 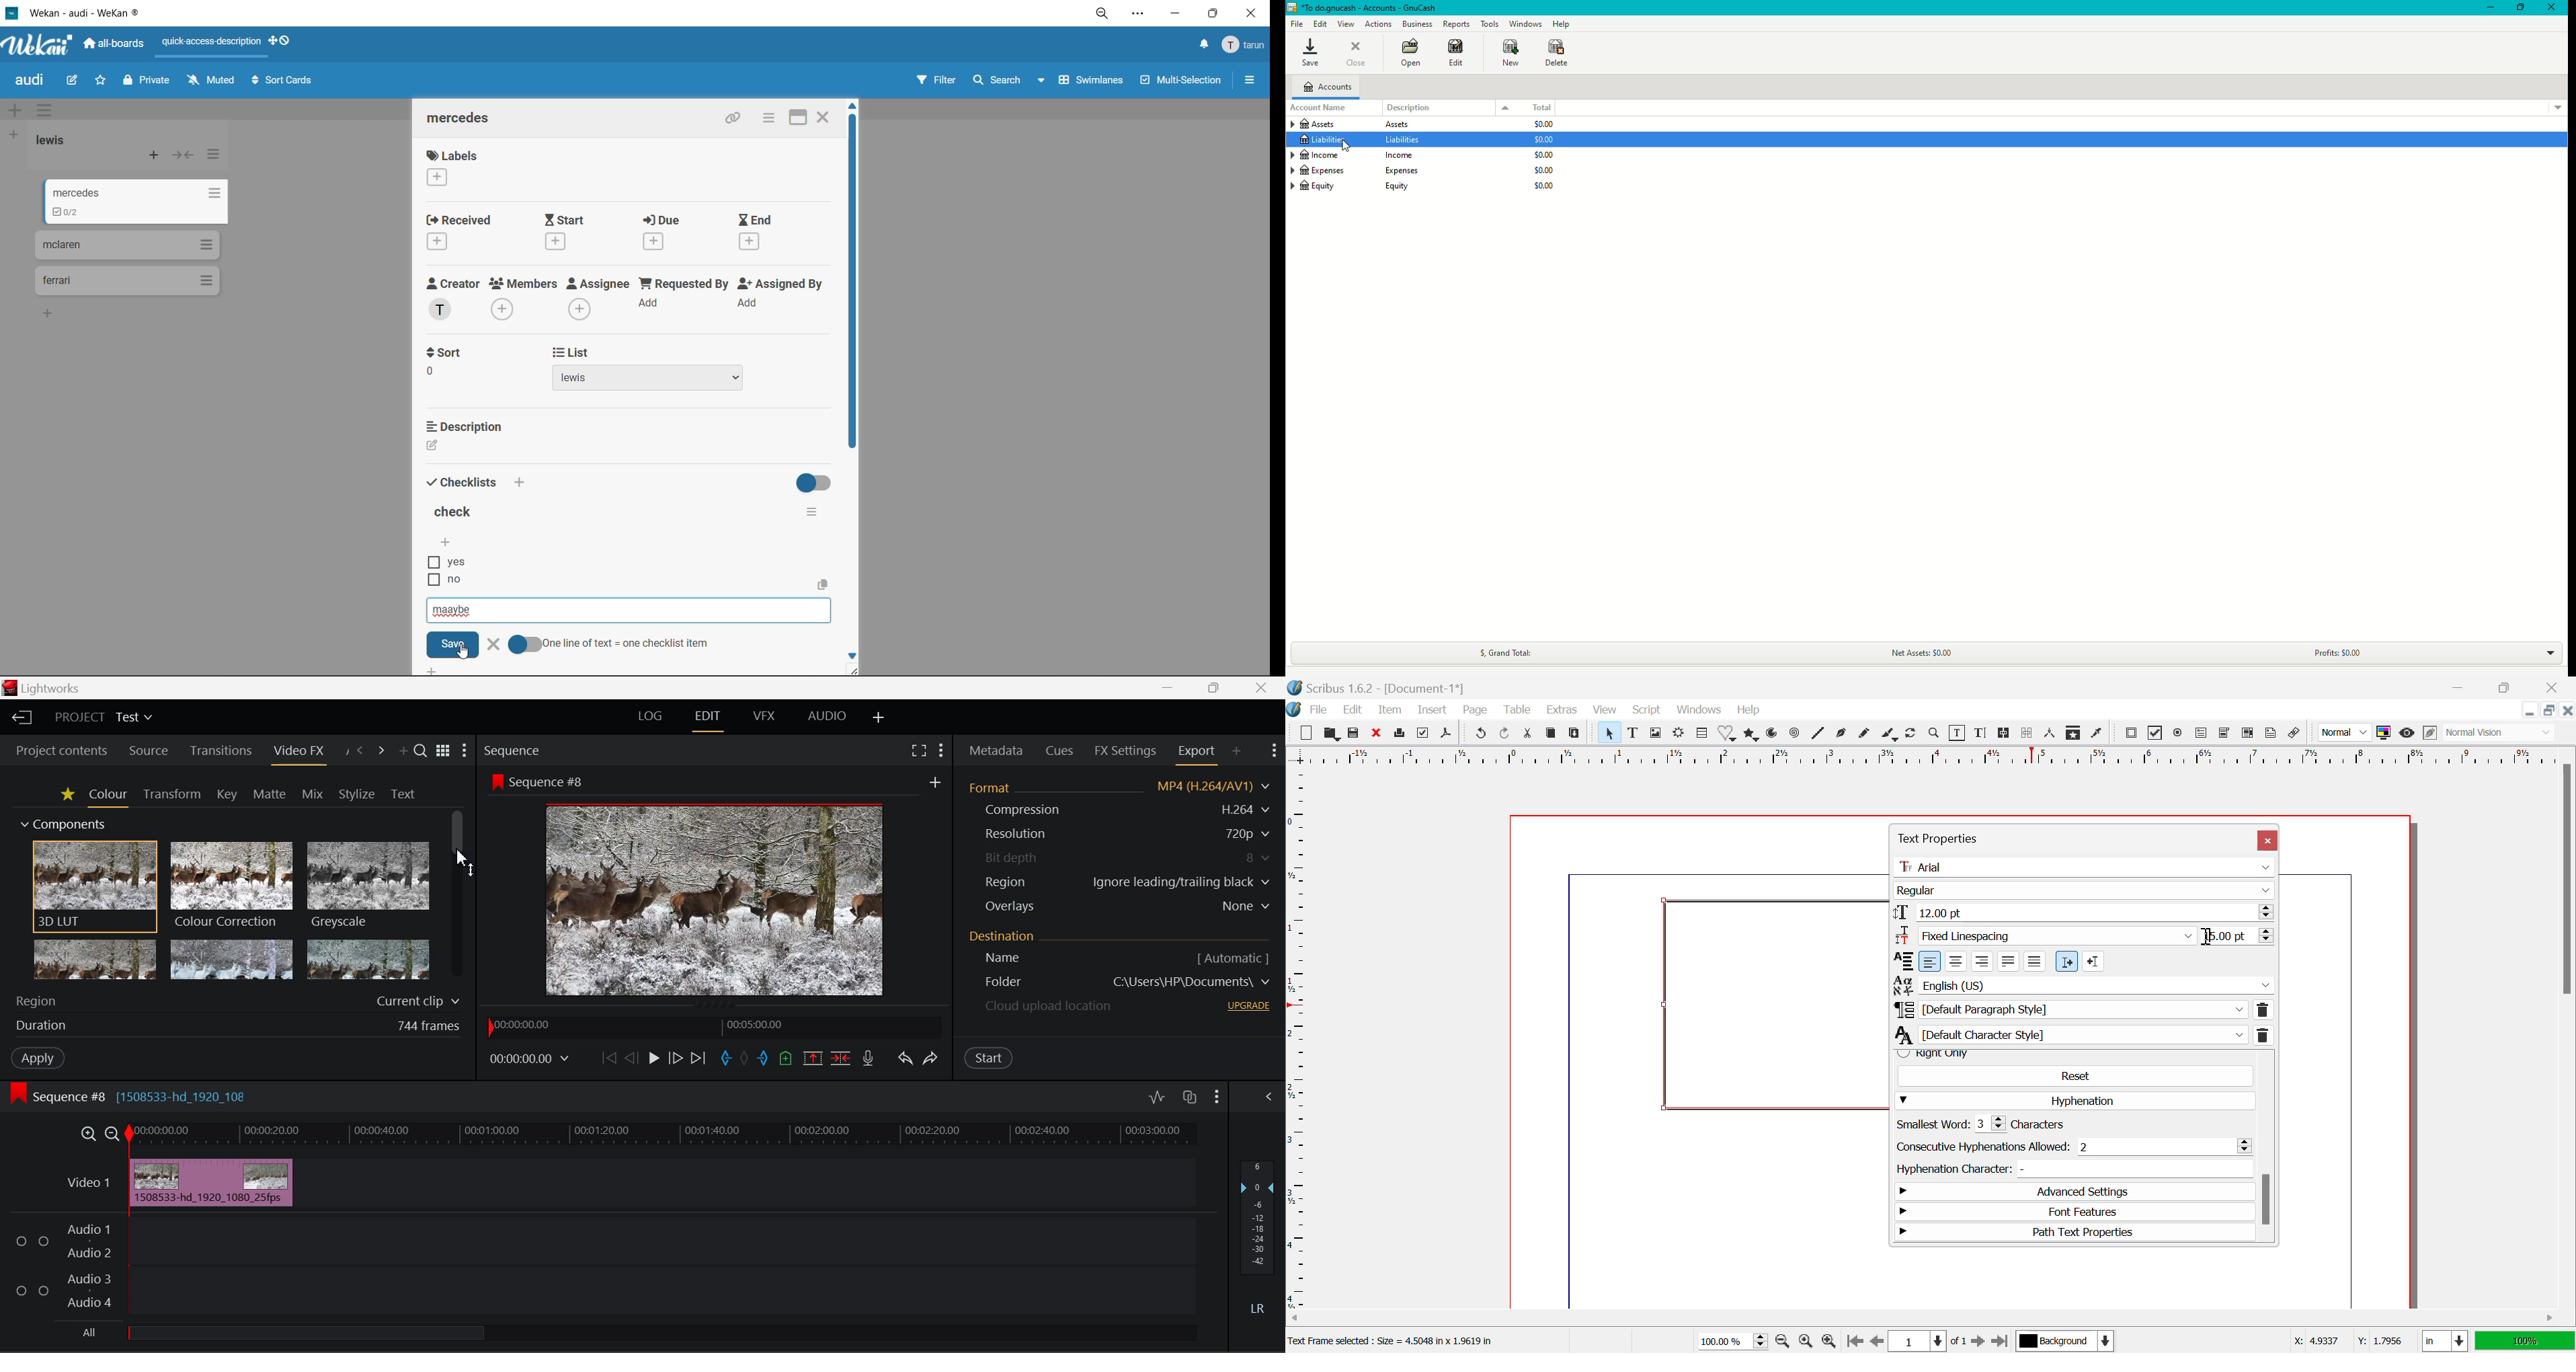 I want to click on Arial, so click(x=2087, y=866).